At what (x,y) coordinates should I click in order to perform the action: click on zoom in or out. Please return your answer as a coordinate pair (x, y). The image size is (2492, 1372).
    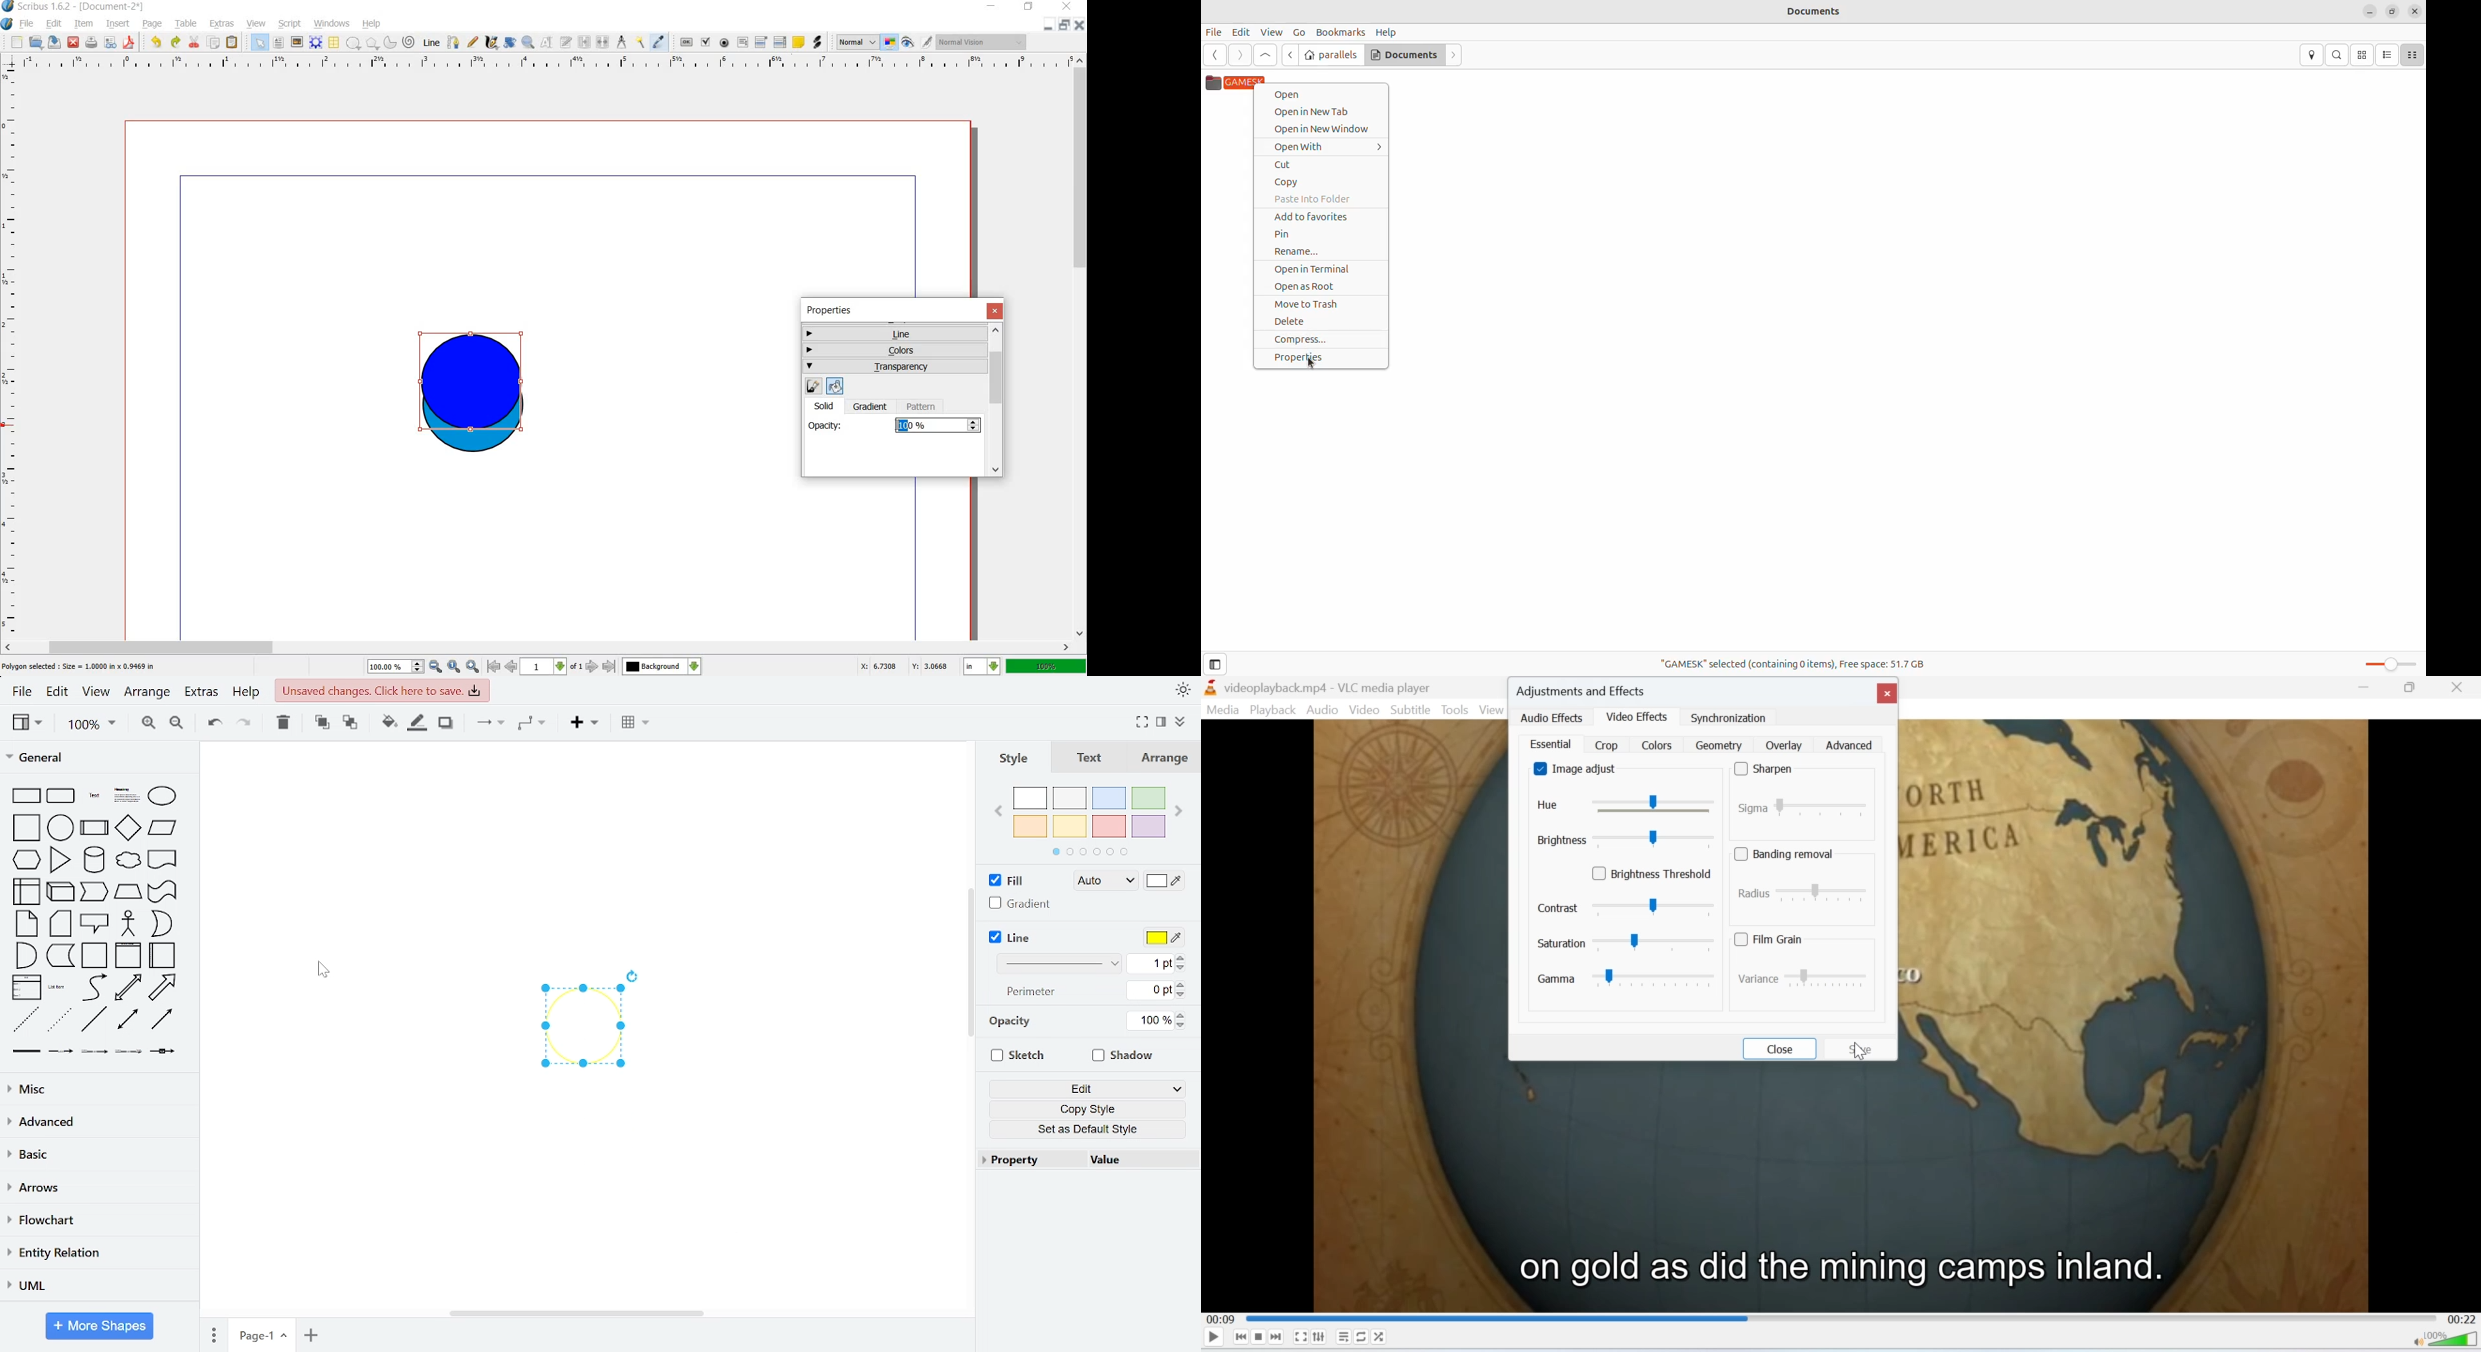
    Looking at the image, I should click on (528, 44).